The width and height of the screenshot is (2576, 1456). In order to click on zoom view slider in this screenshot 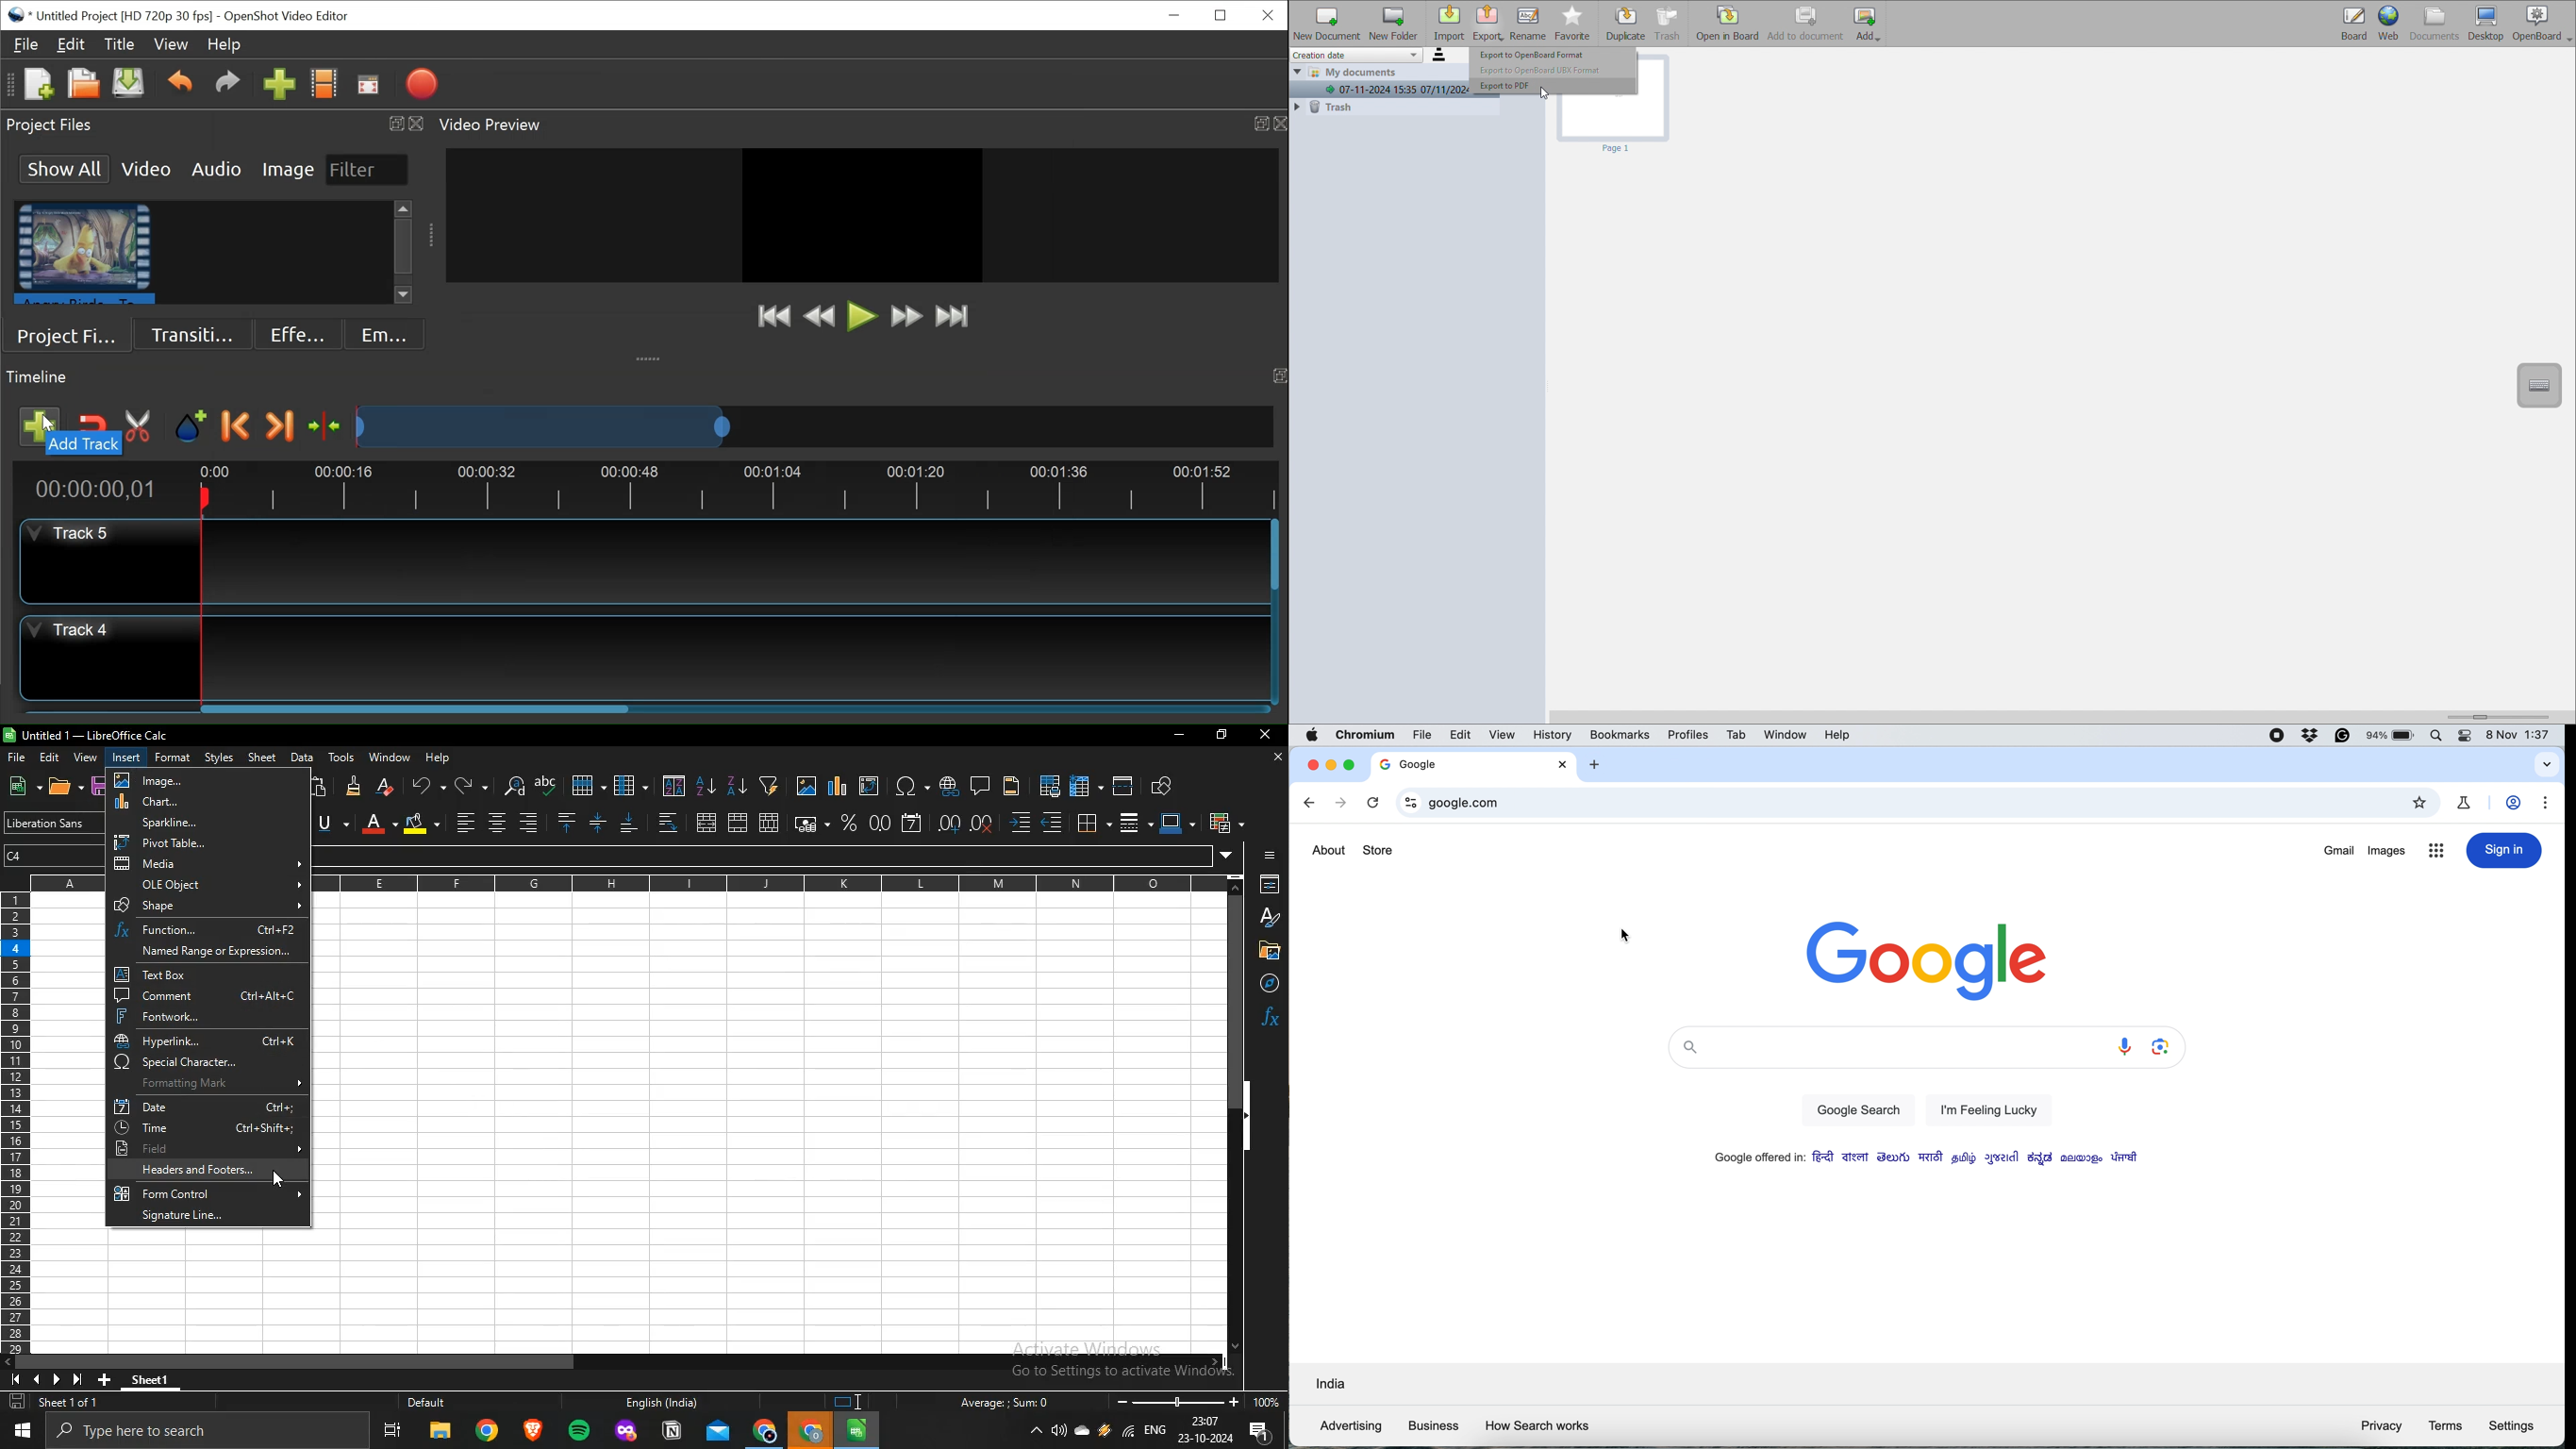, I will do `click(2495, 714)`.